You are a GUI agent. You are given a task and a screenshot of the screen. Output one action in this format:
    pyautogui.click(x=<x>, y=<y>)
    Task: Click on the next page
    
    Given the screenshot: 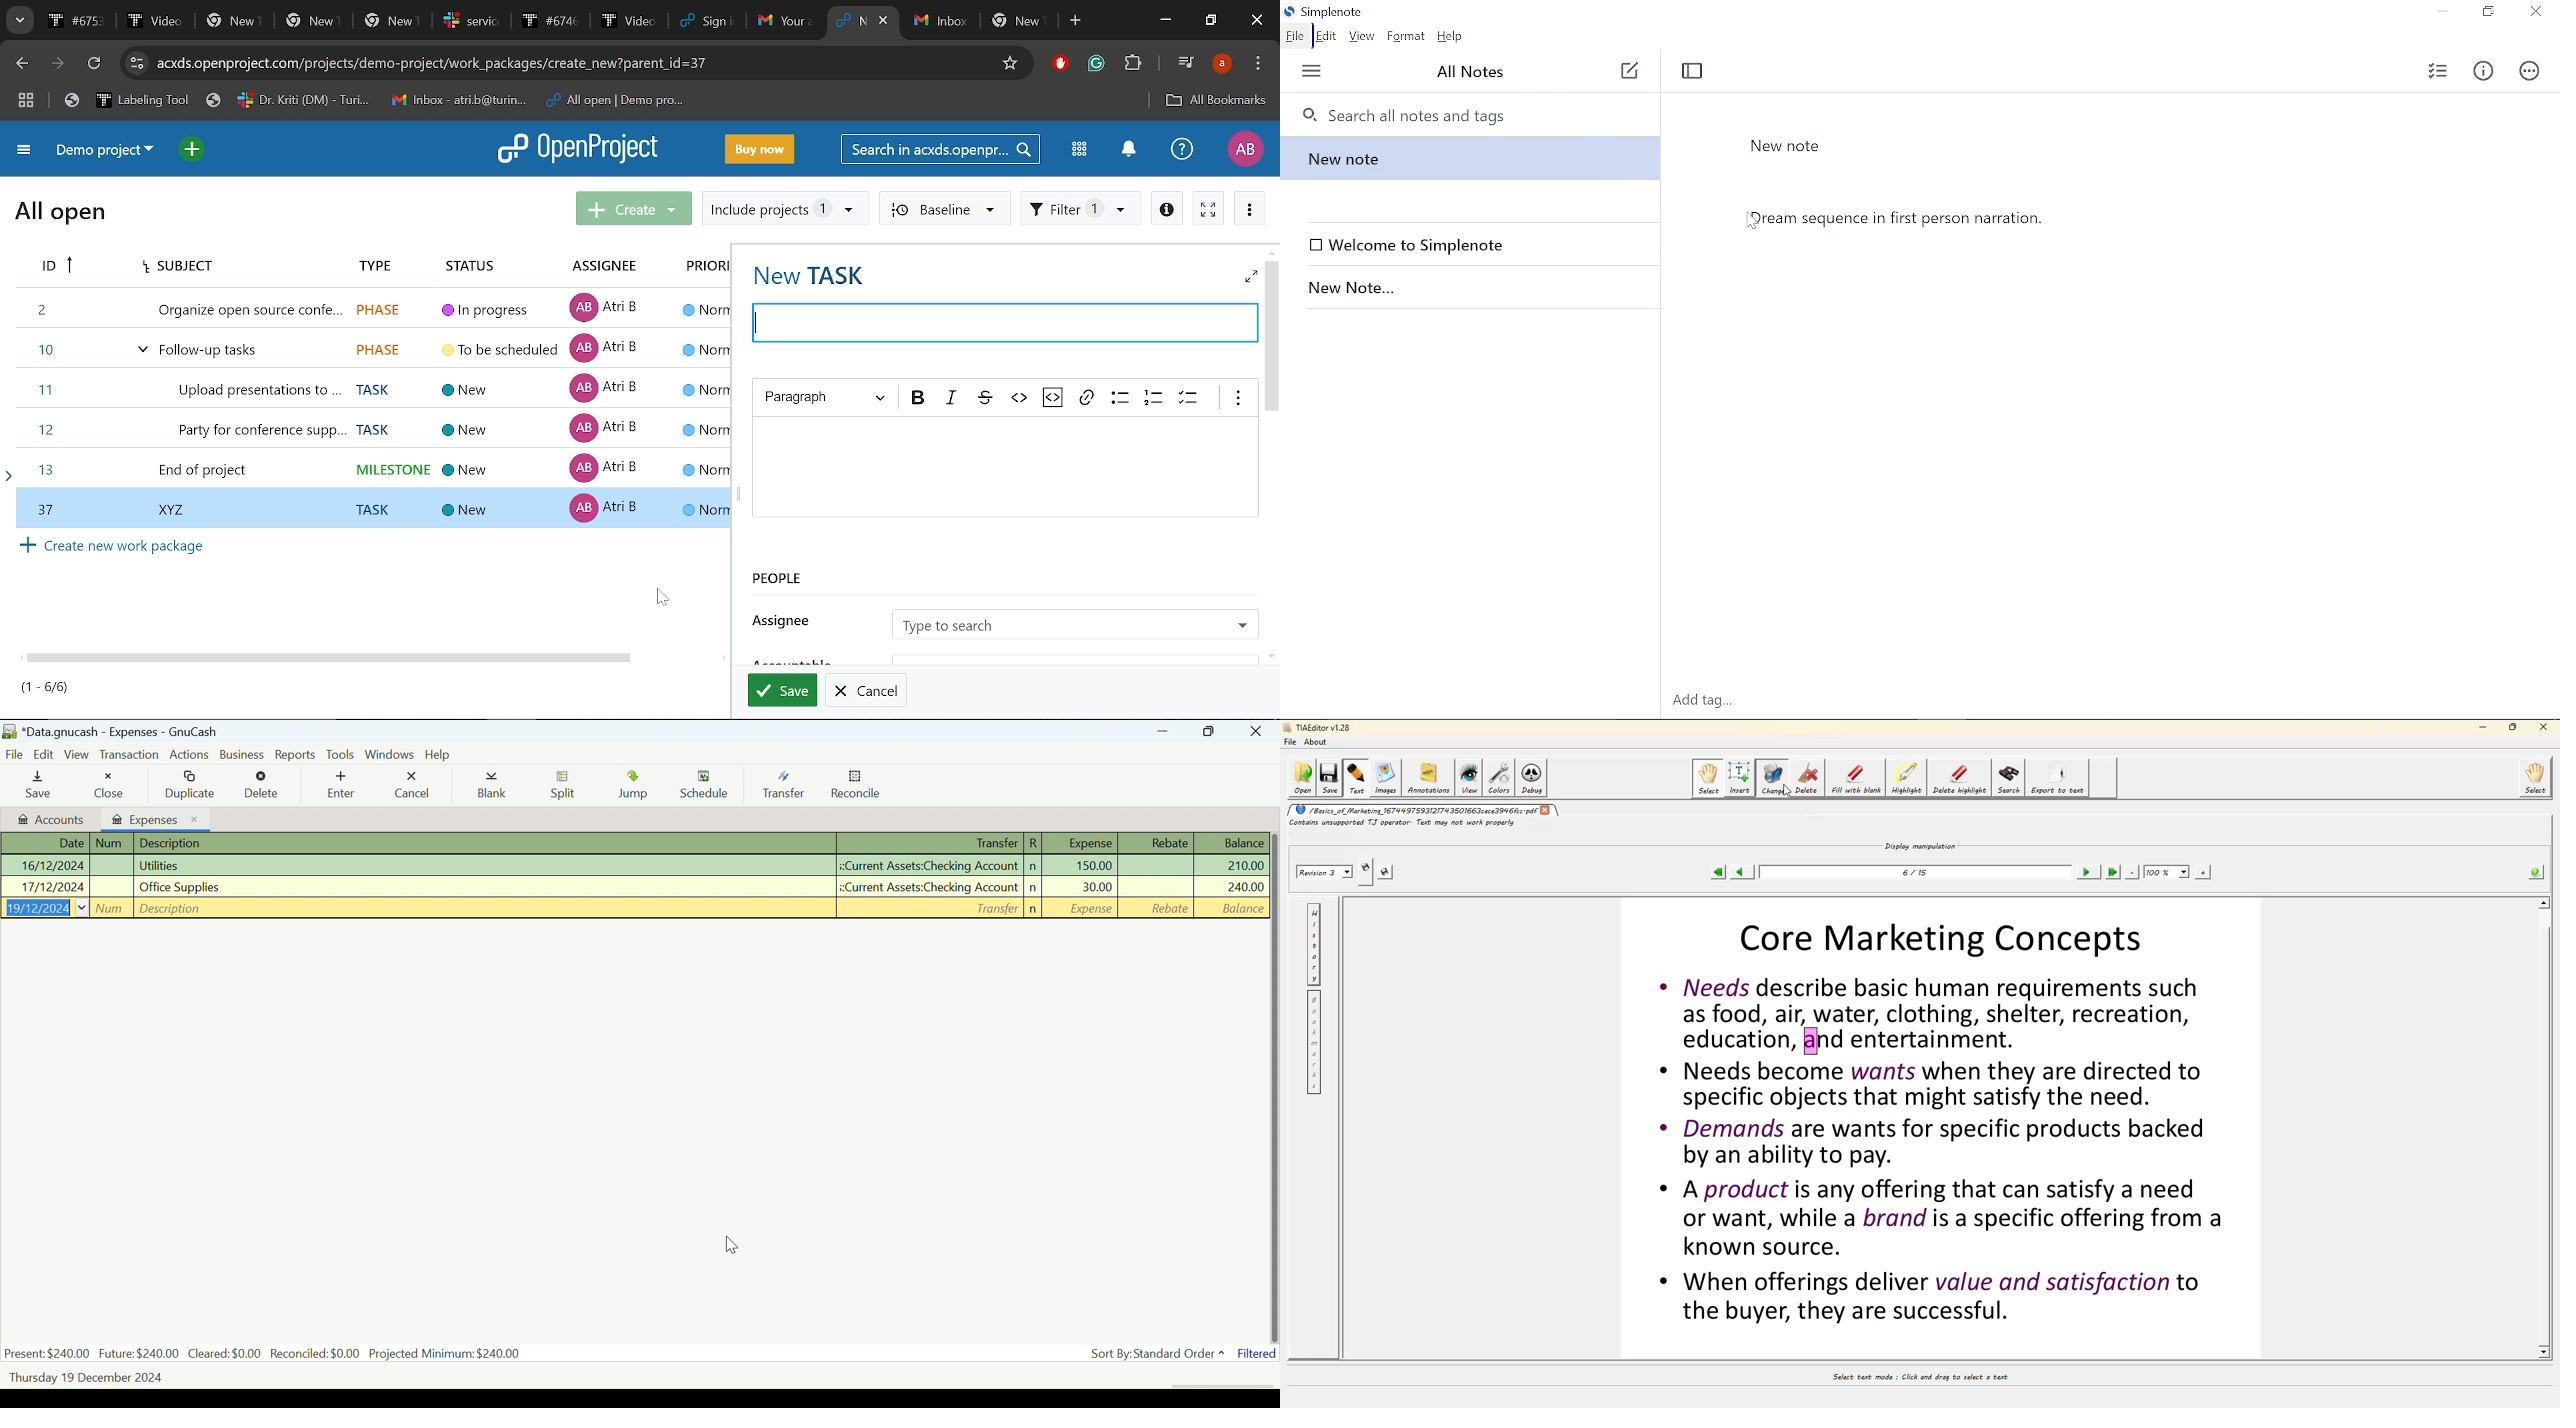 What is the action you would take?
    pyautogui.click(x=2087, y=873)
    